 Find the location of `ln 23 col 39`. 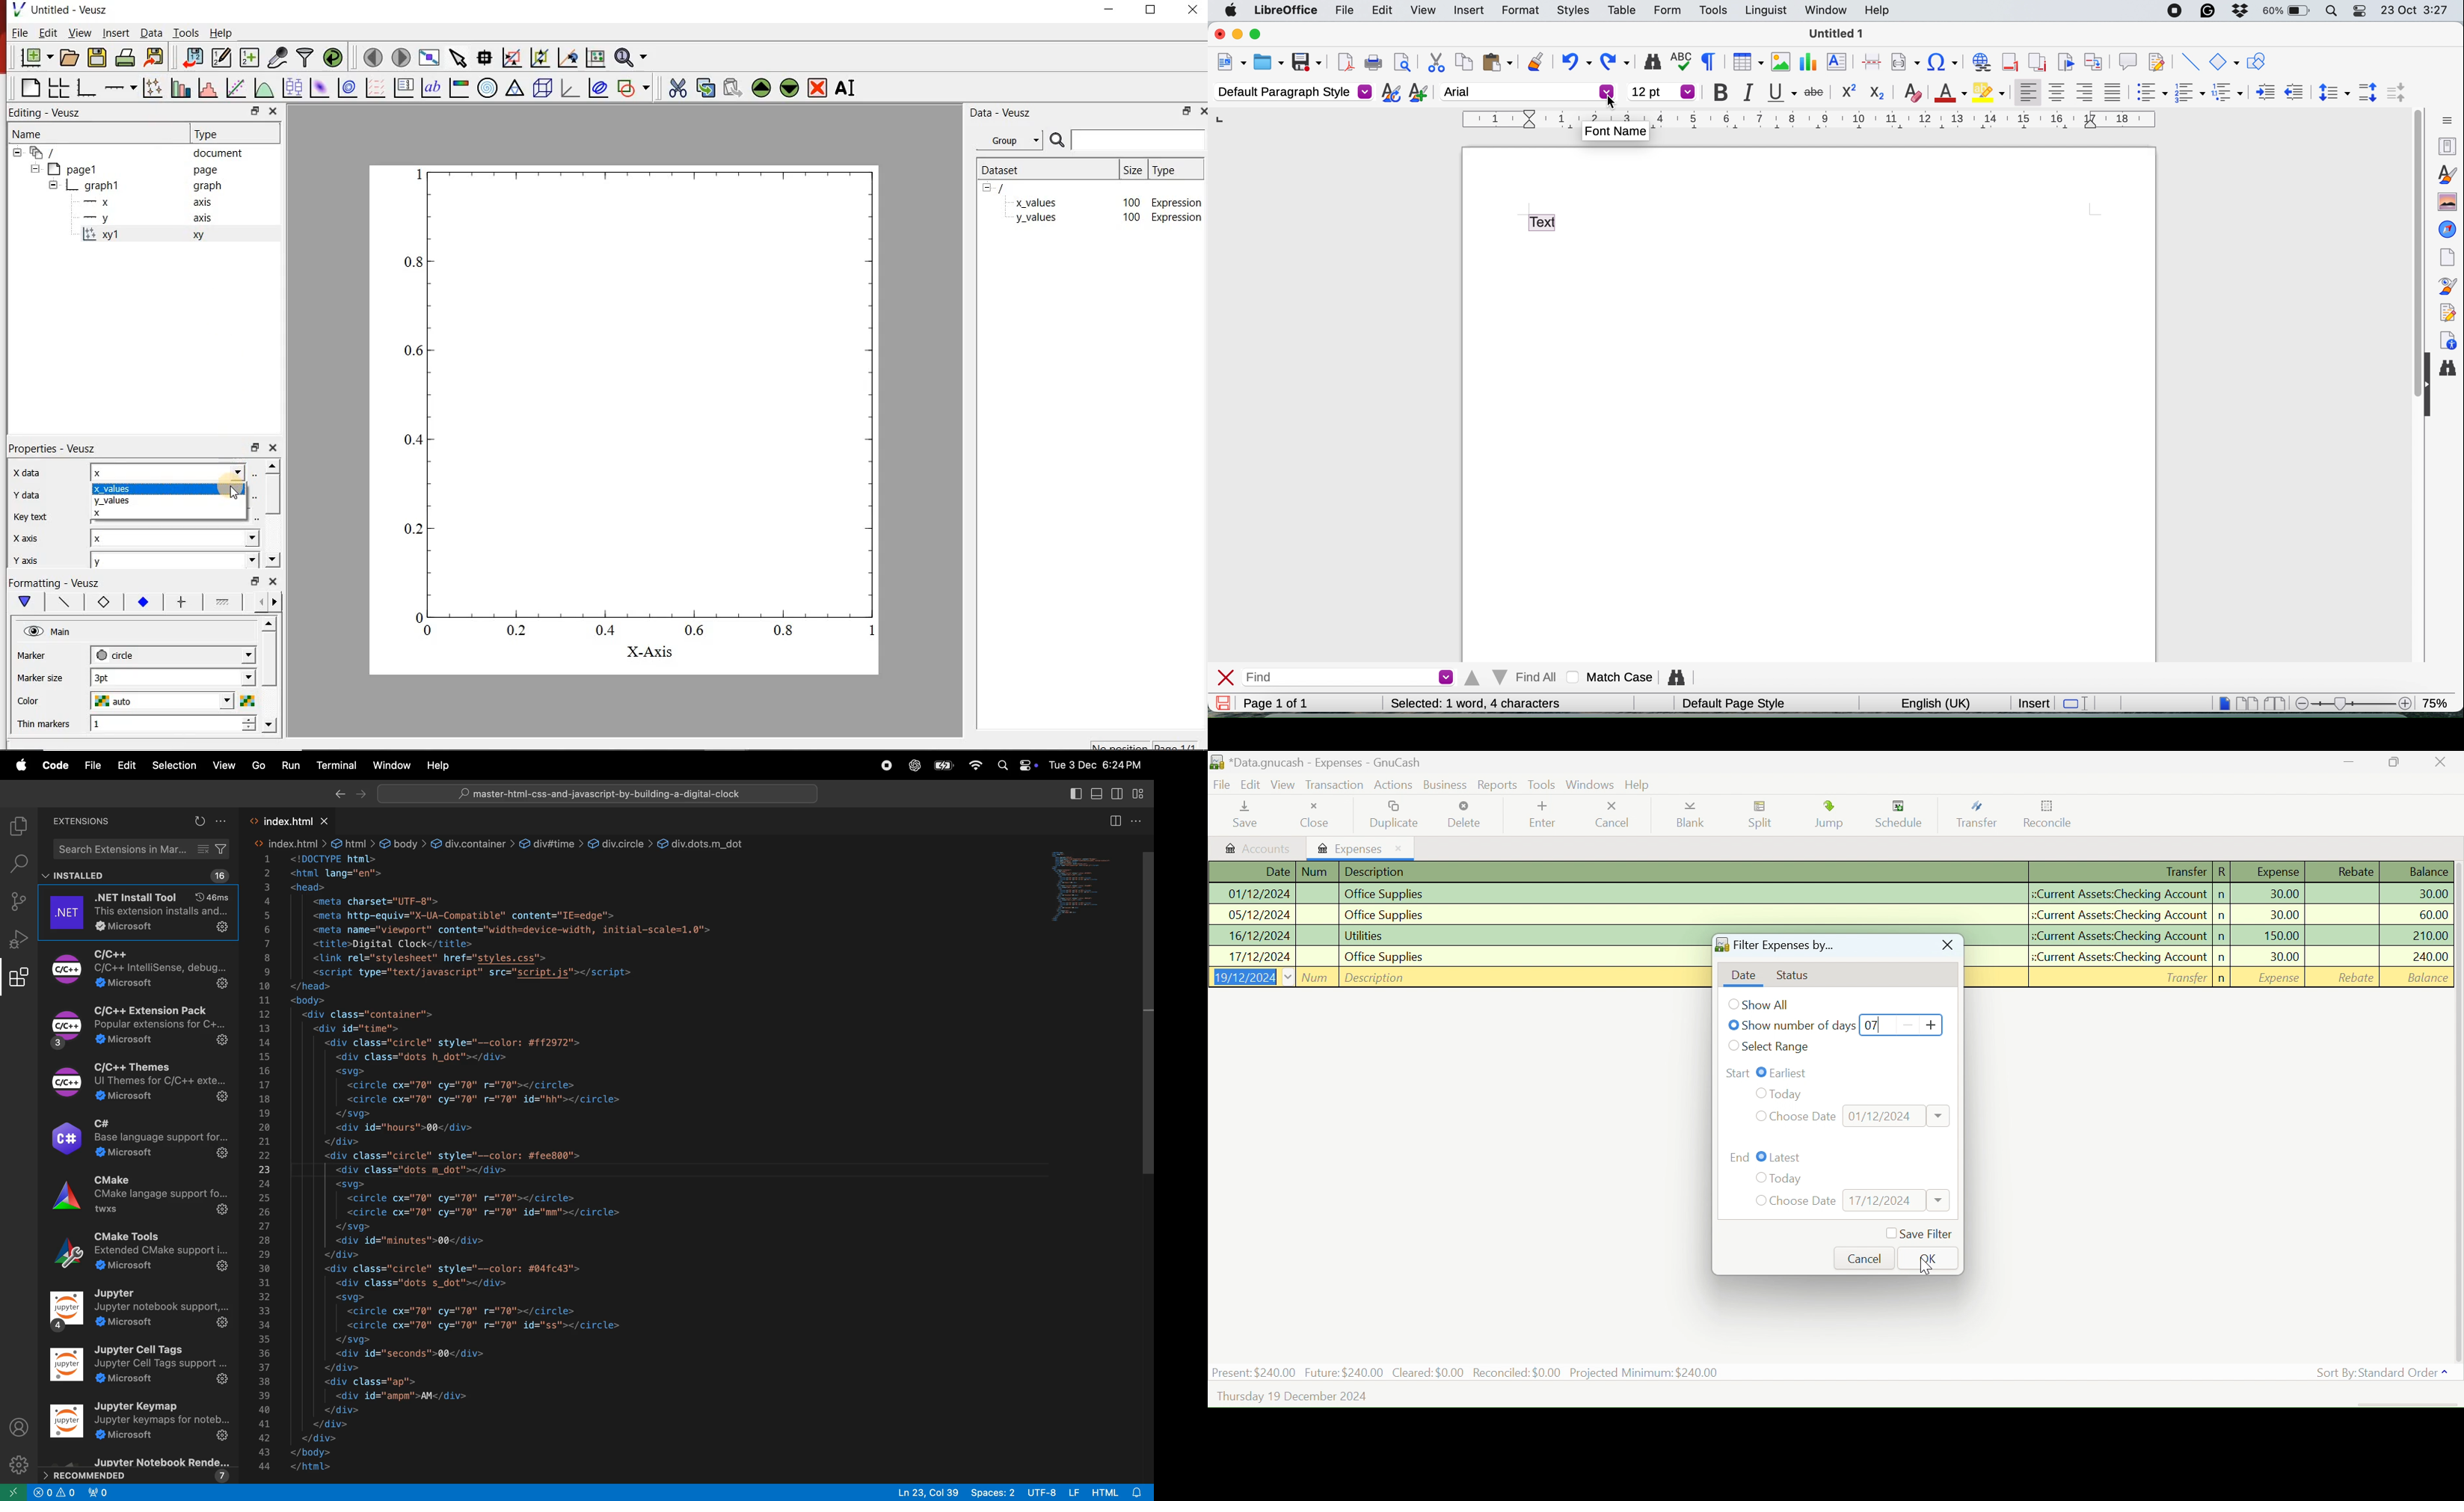

ln 23 col 39 is located at coordinates (927, 1495).